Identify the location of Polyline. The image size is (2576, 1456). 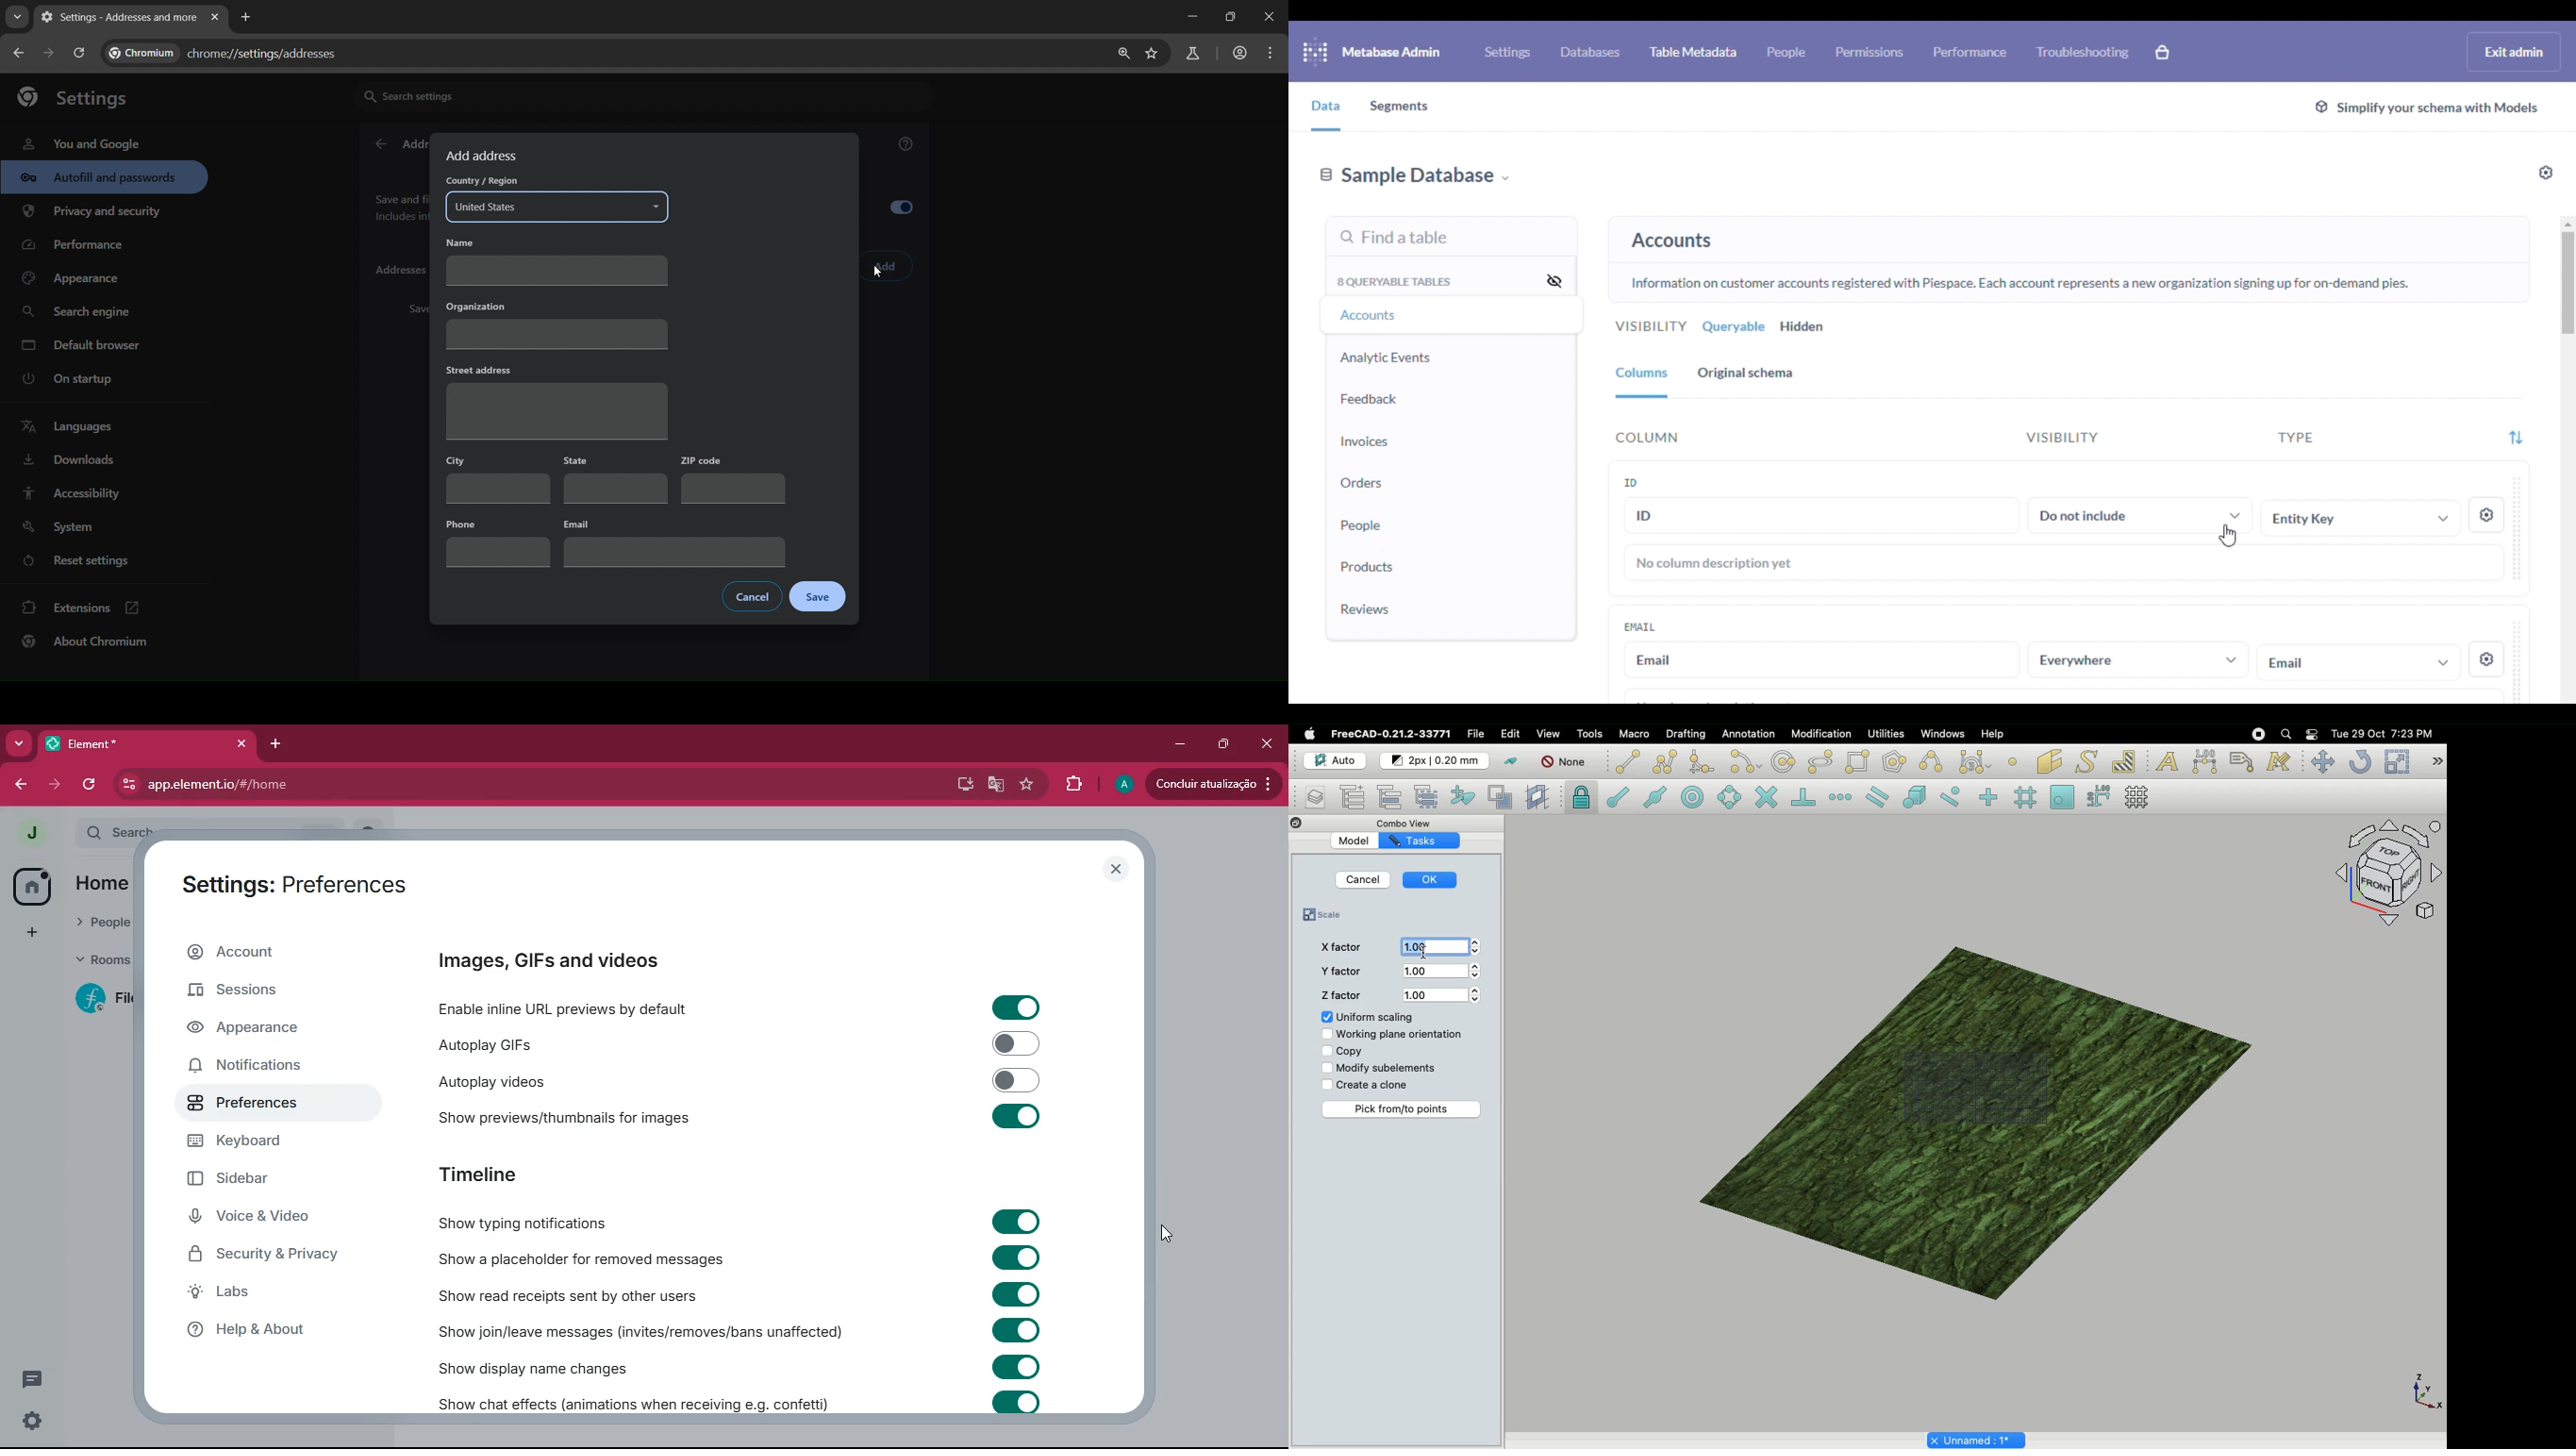
(1665, 762).